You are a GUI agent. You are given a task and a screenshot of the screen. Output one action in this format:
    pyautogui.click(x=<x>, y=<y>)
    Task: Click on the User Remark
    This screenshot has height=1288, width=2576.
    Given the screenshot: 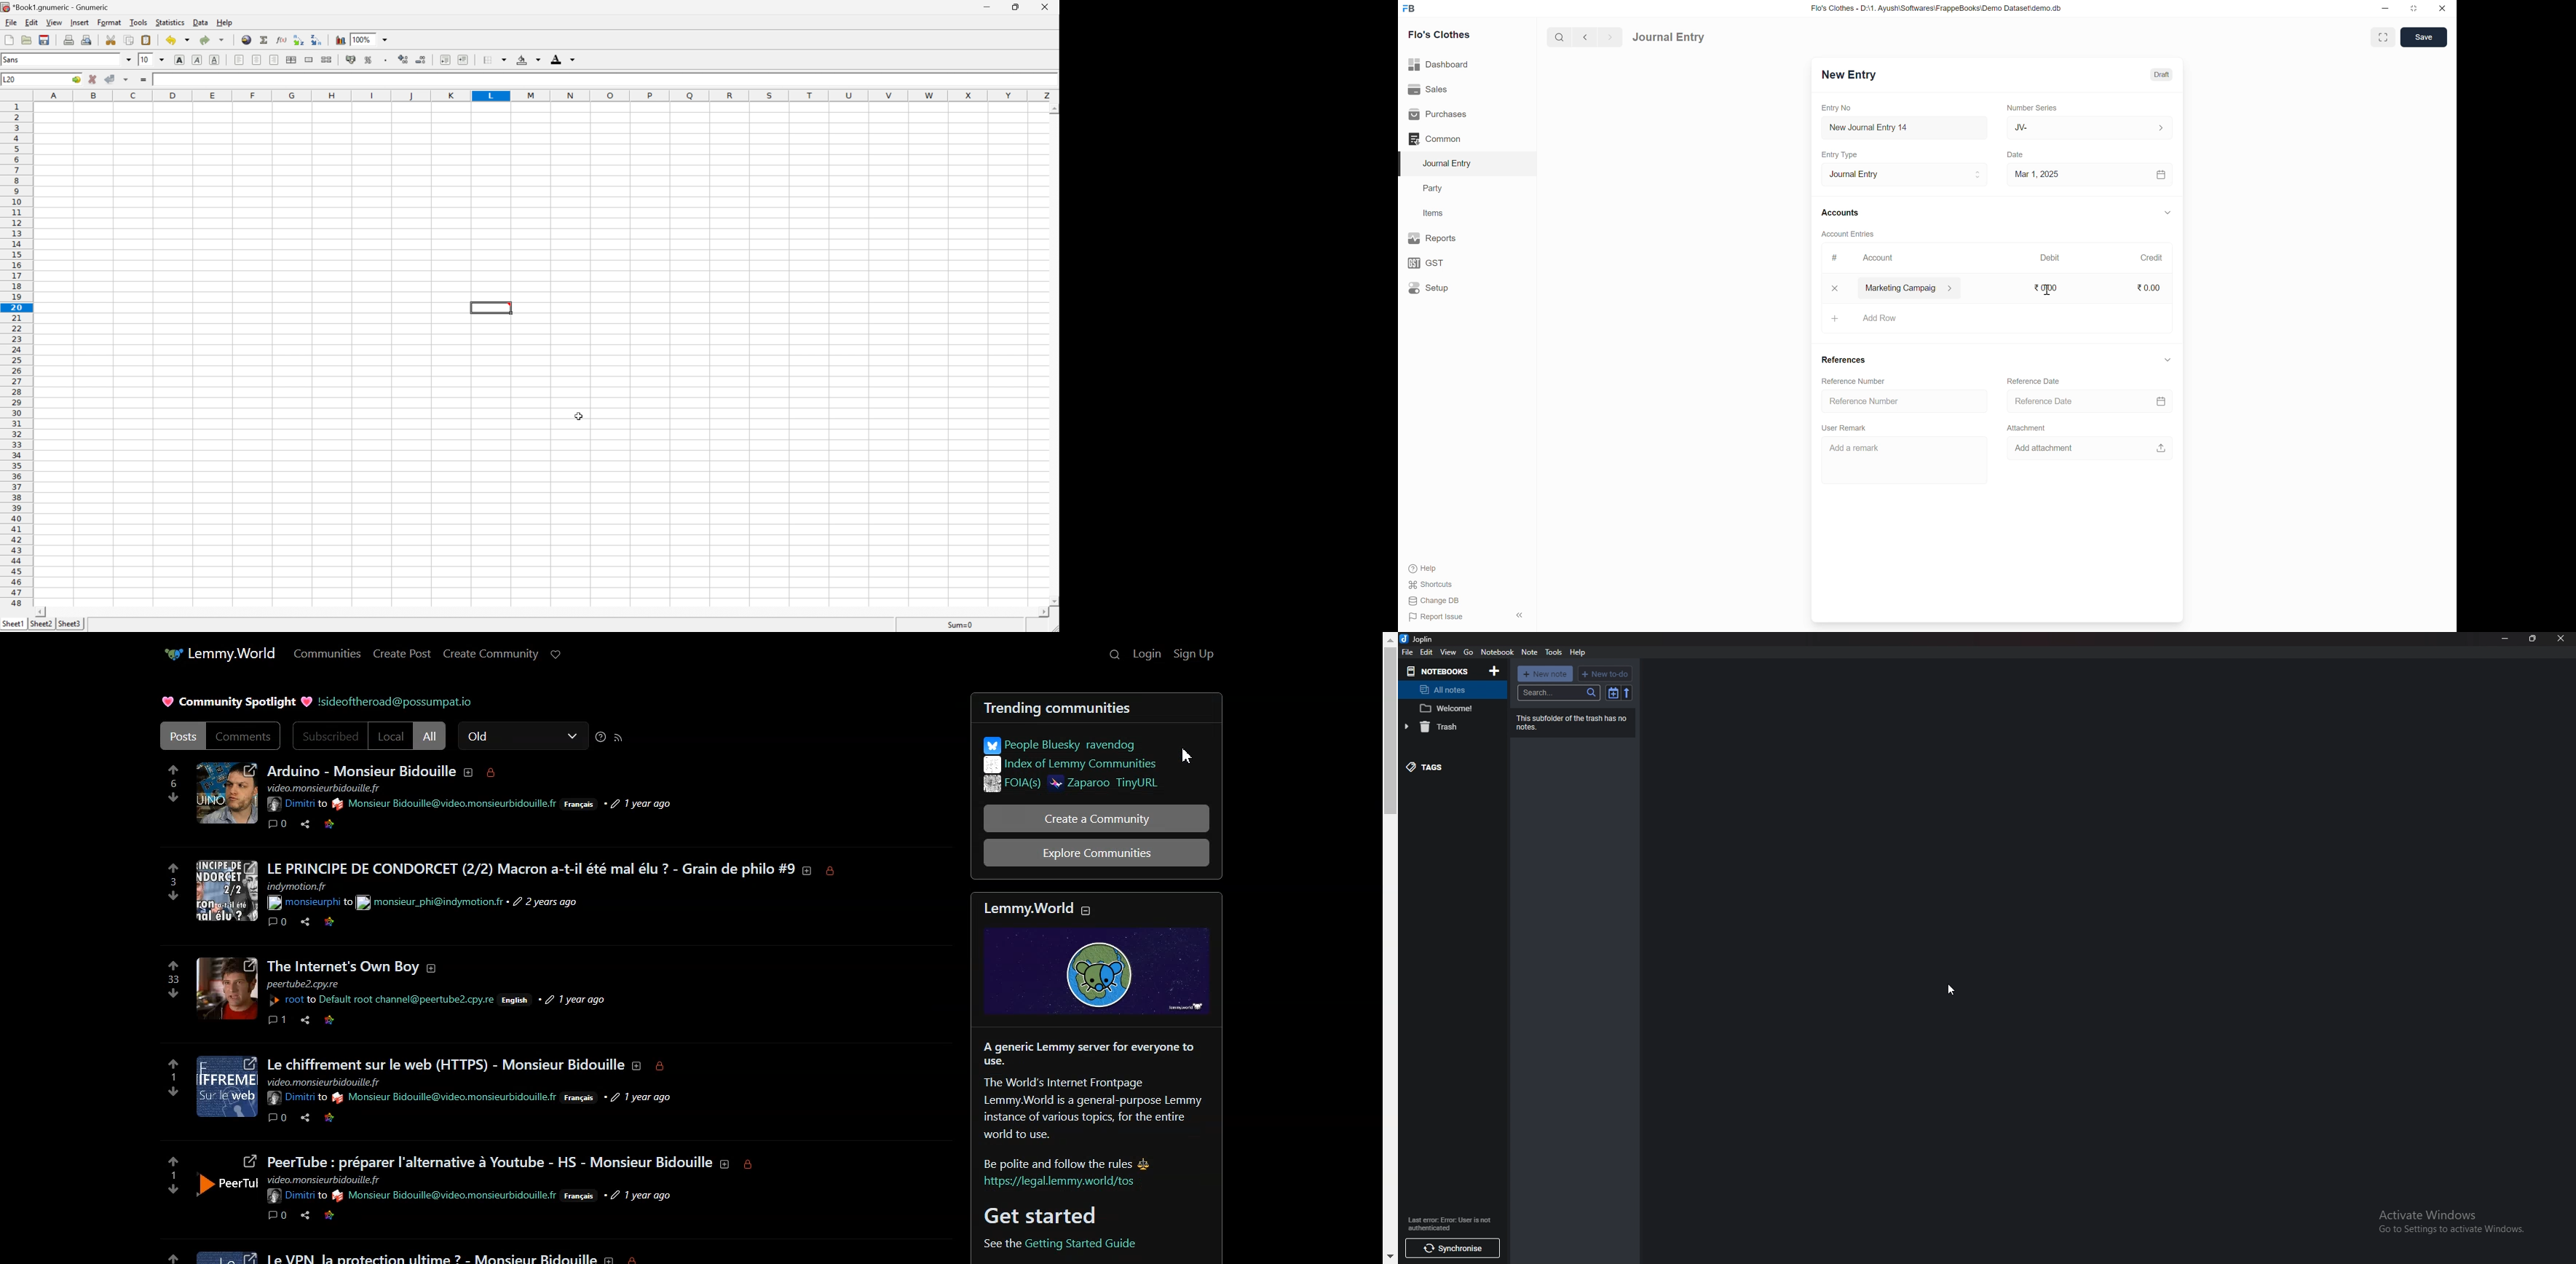 What is the action you would take?
    pyautogui.click(x=1846, y=428)
    